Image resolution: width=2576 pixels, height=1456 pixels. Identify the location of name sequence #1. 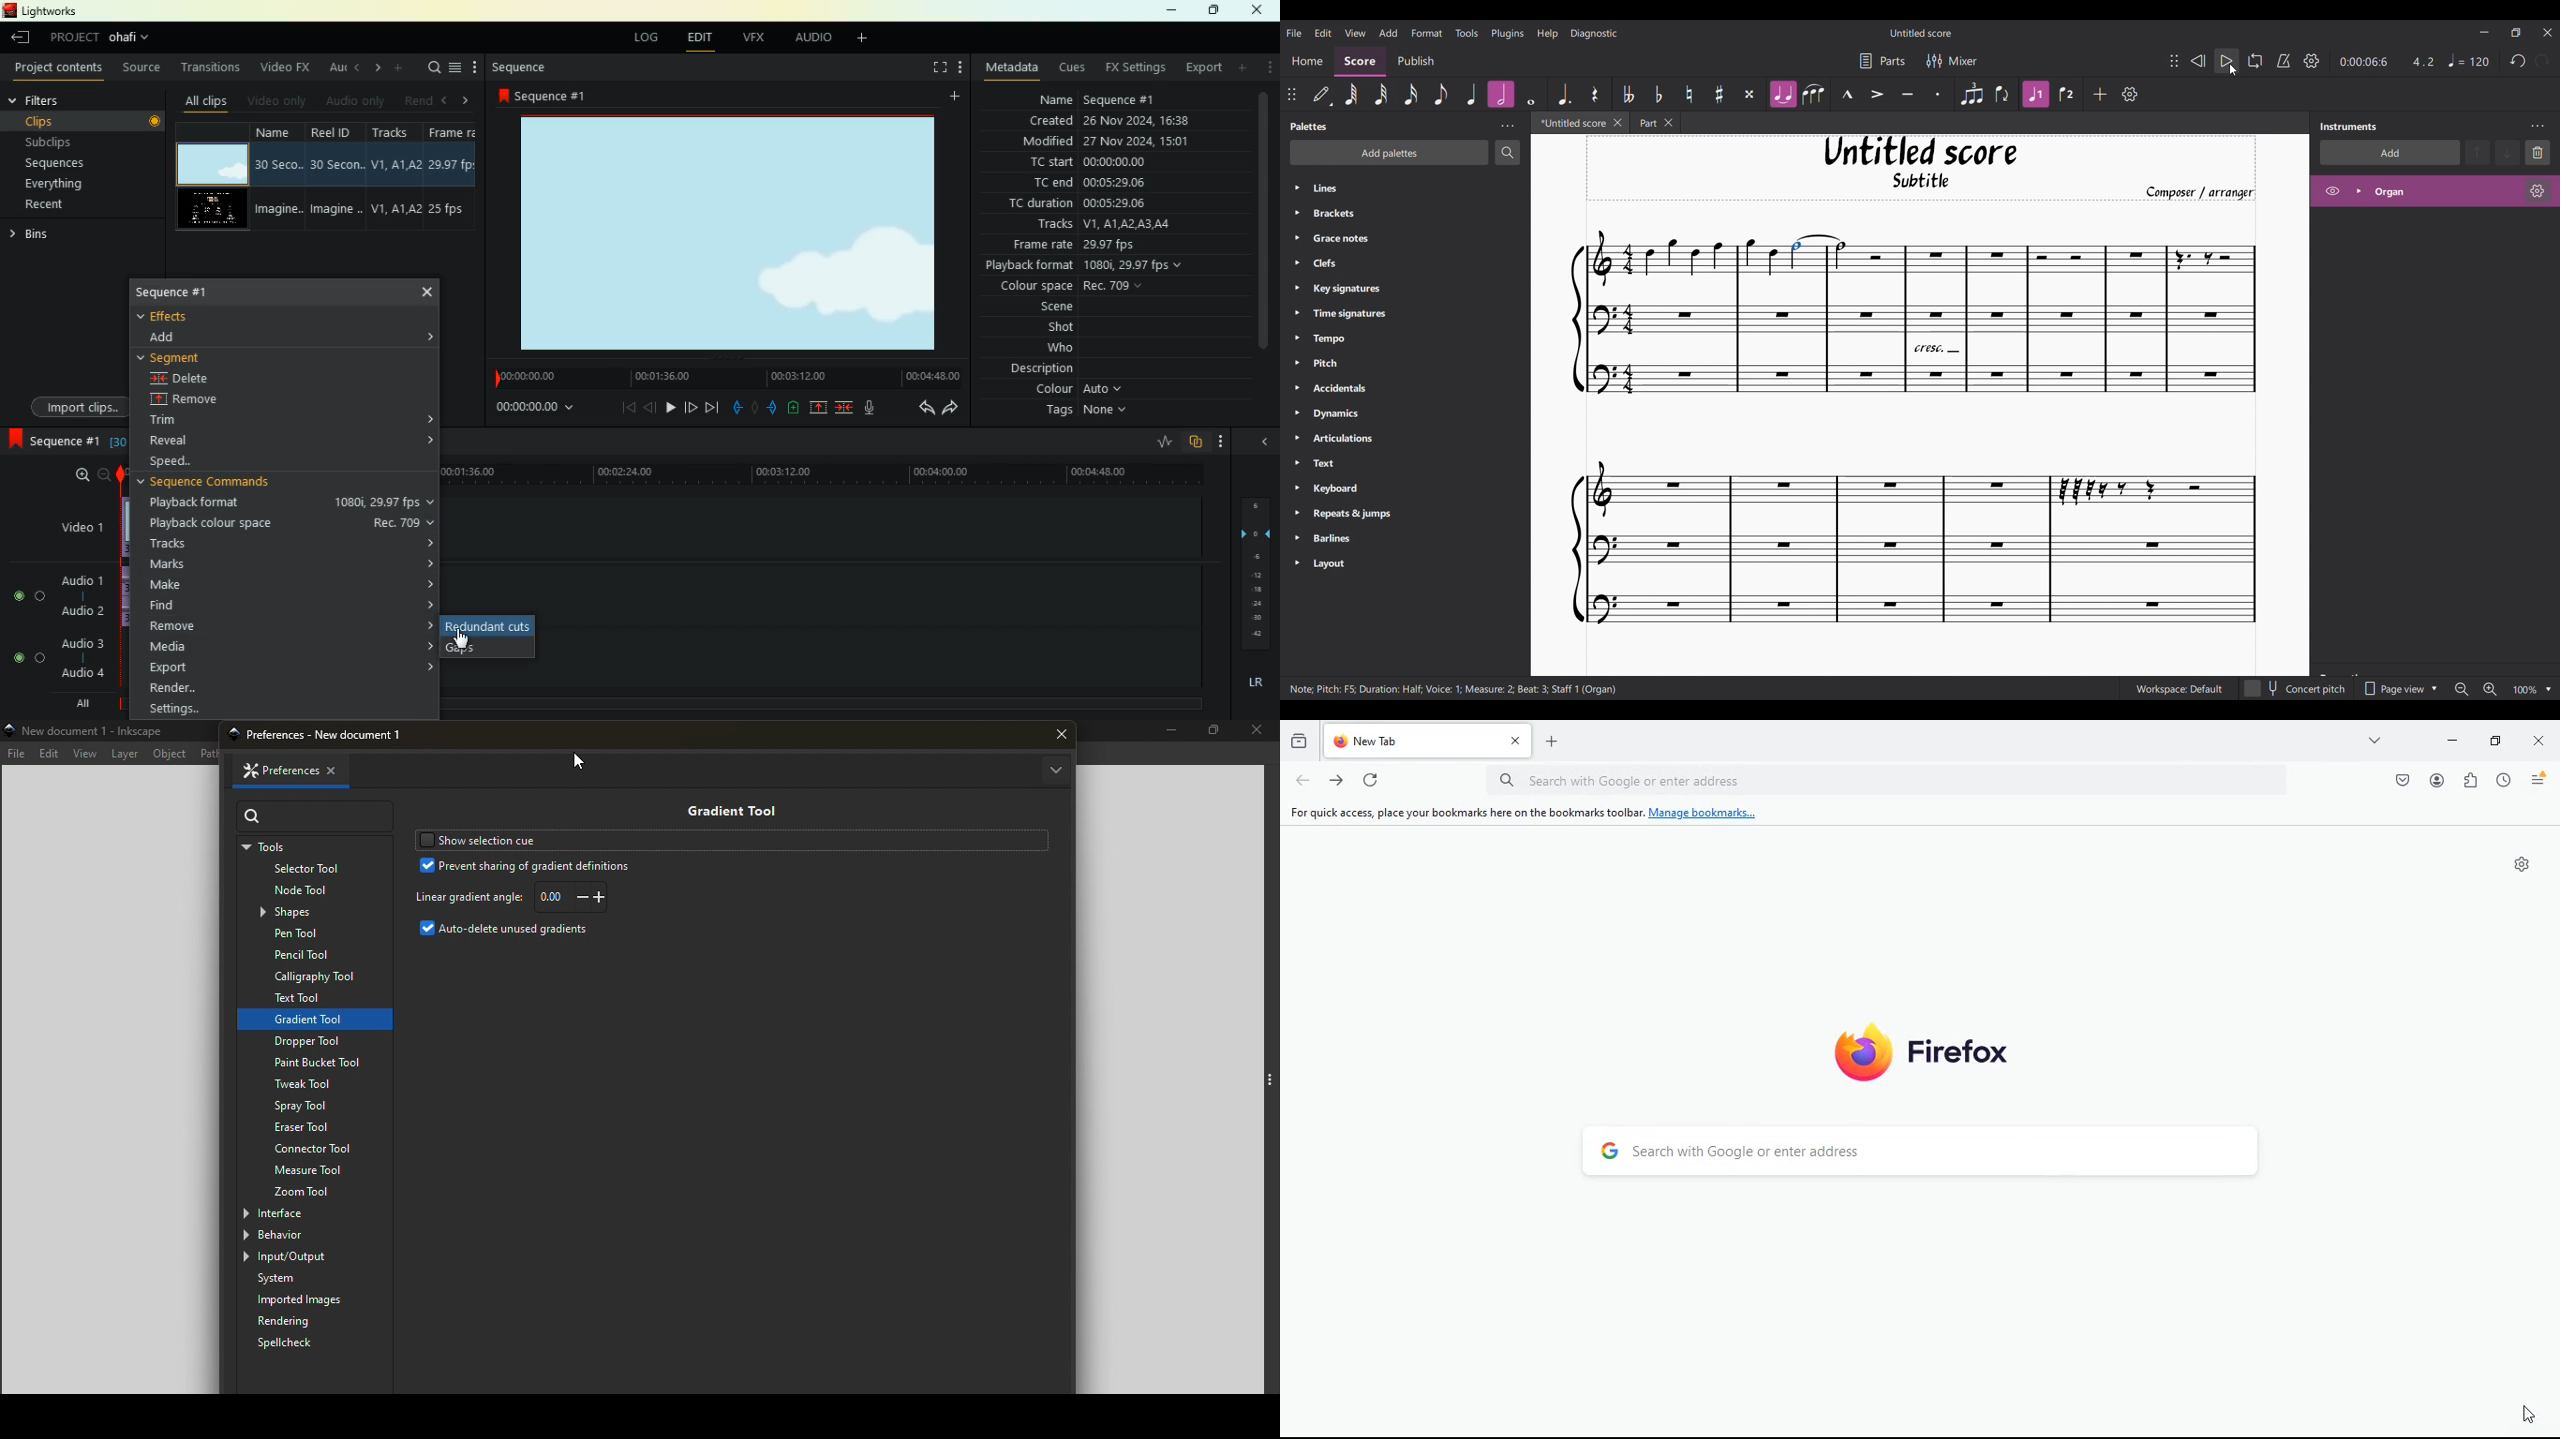
(1094, 99).